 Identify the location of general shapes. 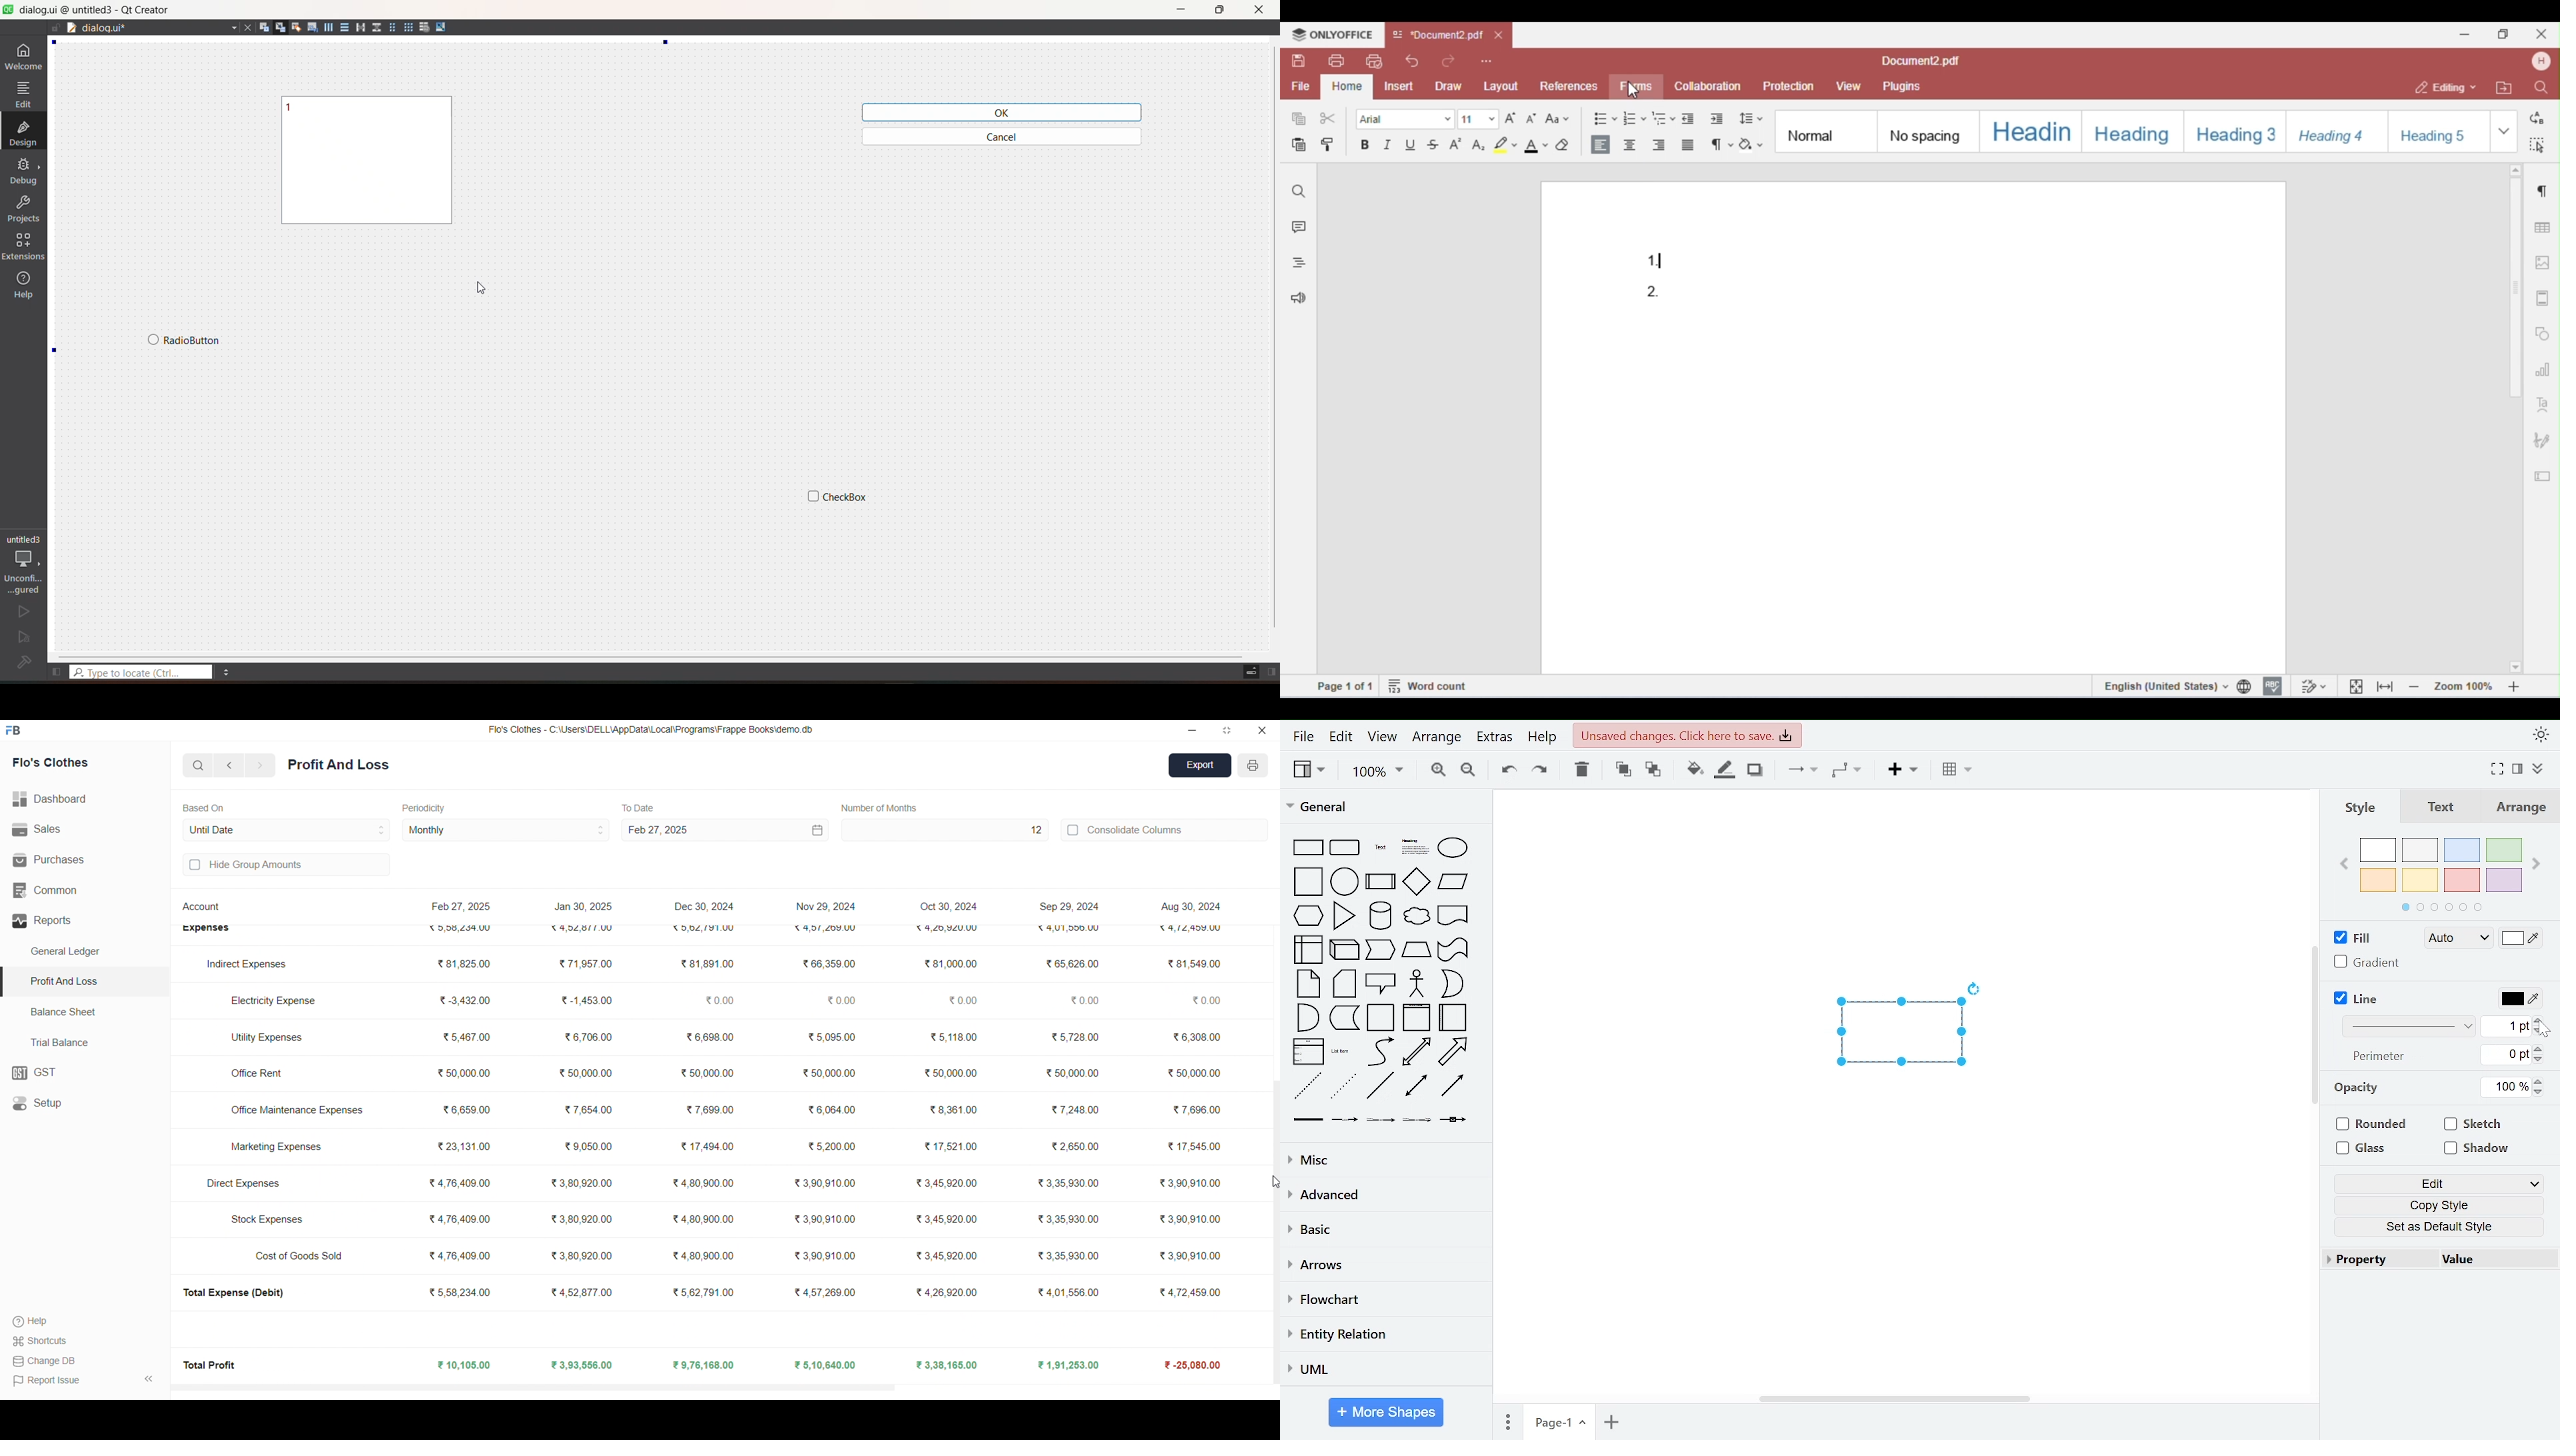
(1306, 1017).